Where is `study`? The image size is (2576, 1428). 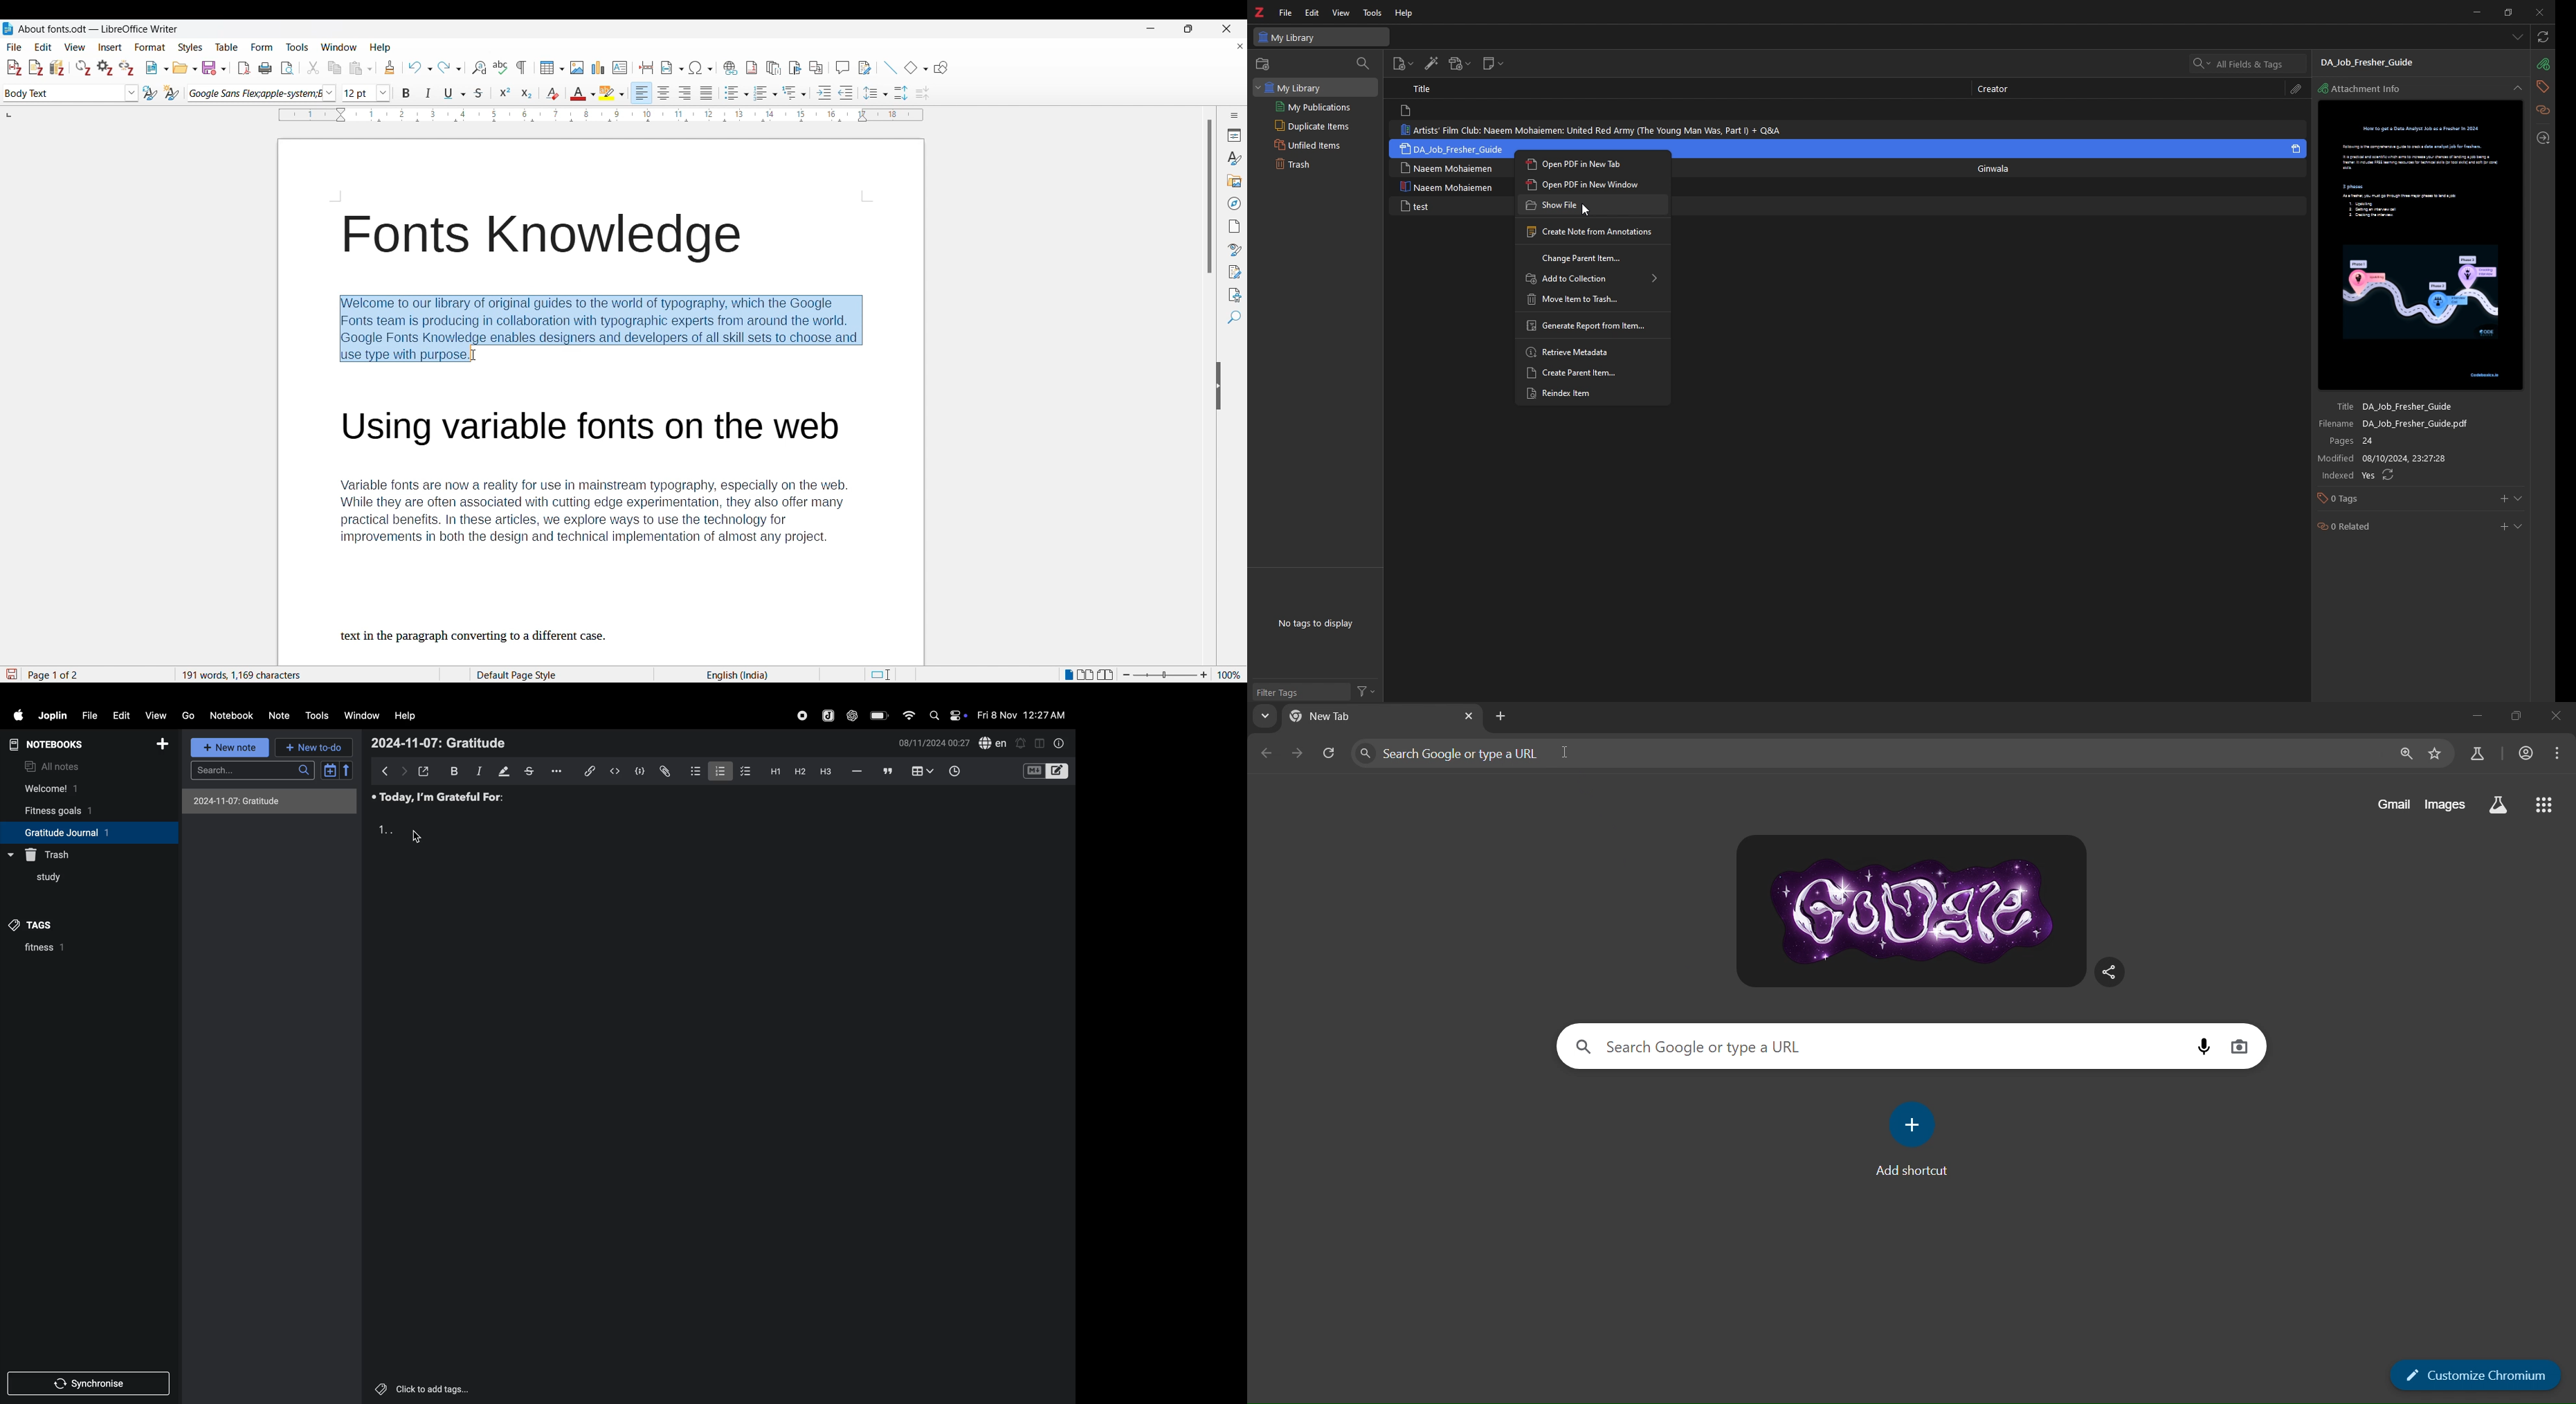
study is located at coordinates (42, 880).